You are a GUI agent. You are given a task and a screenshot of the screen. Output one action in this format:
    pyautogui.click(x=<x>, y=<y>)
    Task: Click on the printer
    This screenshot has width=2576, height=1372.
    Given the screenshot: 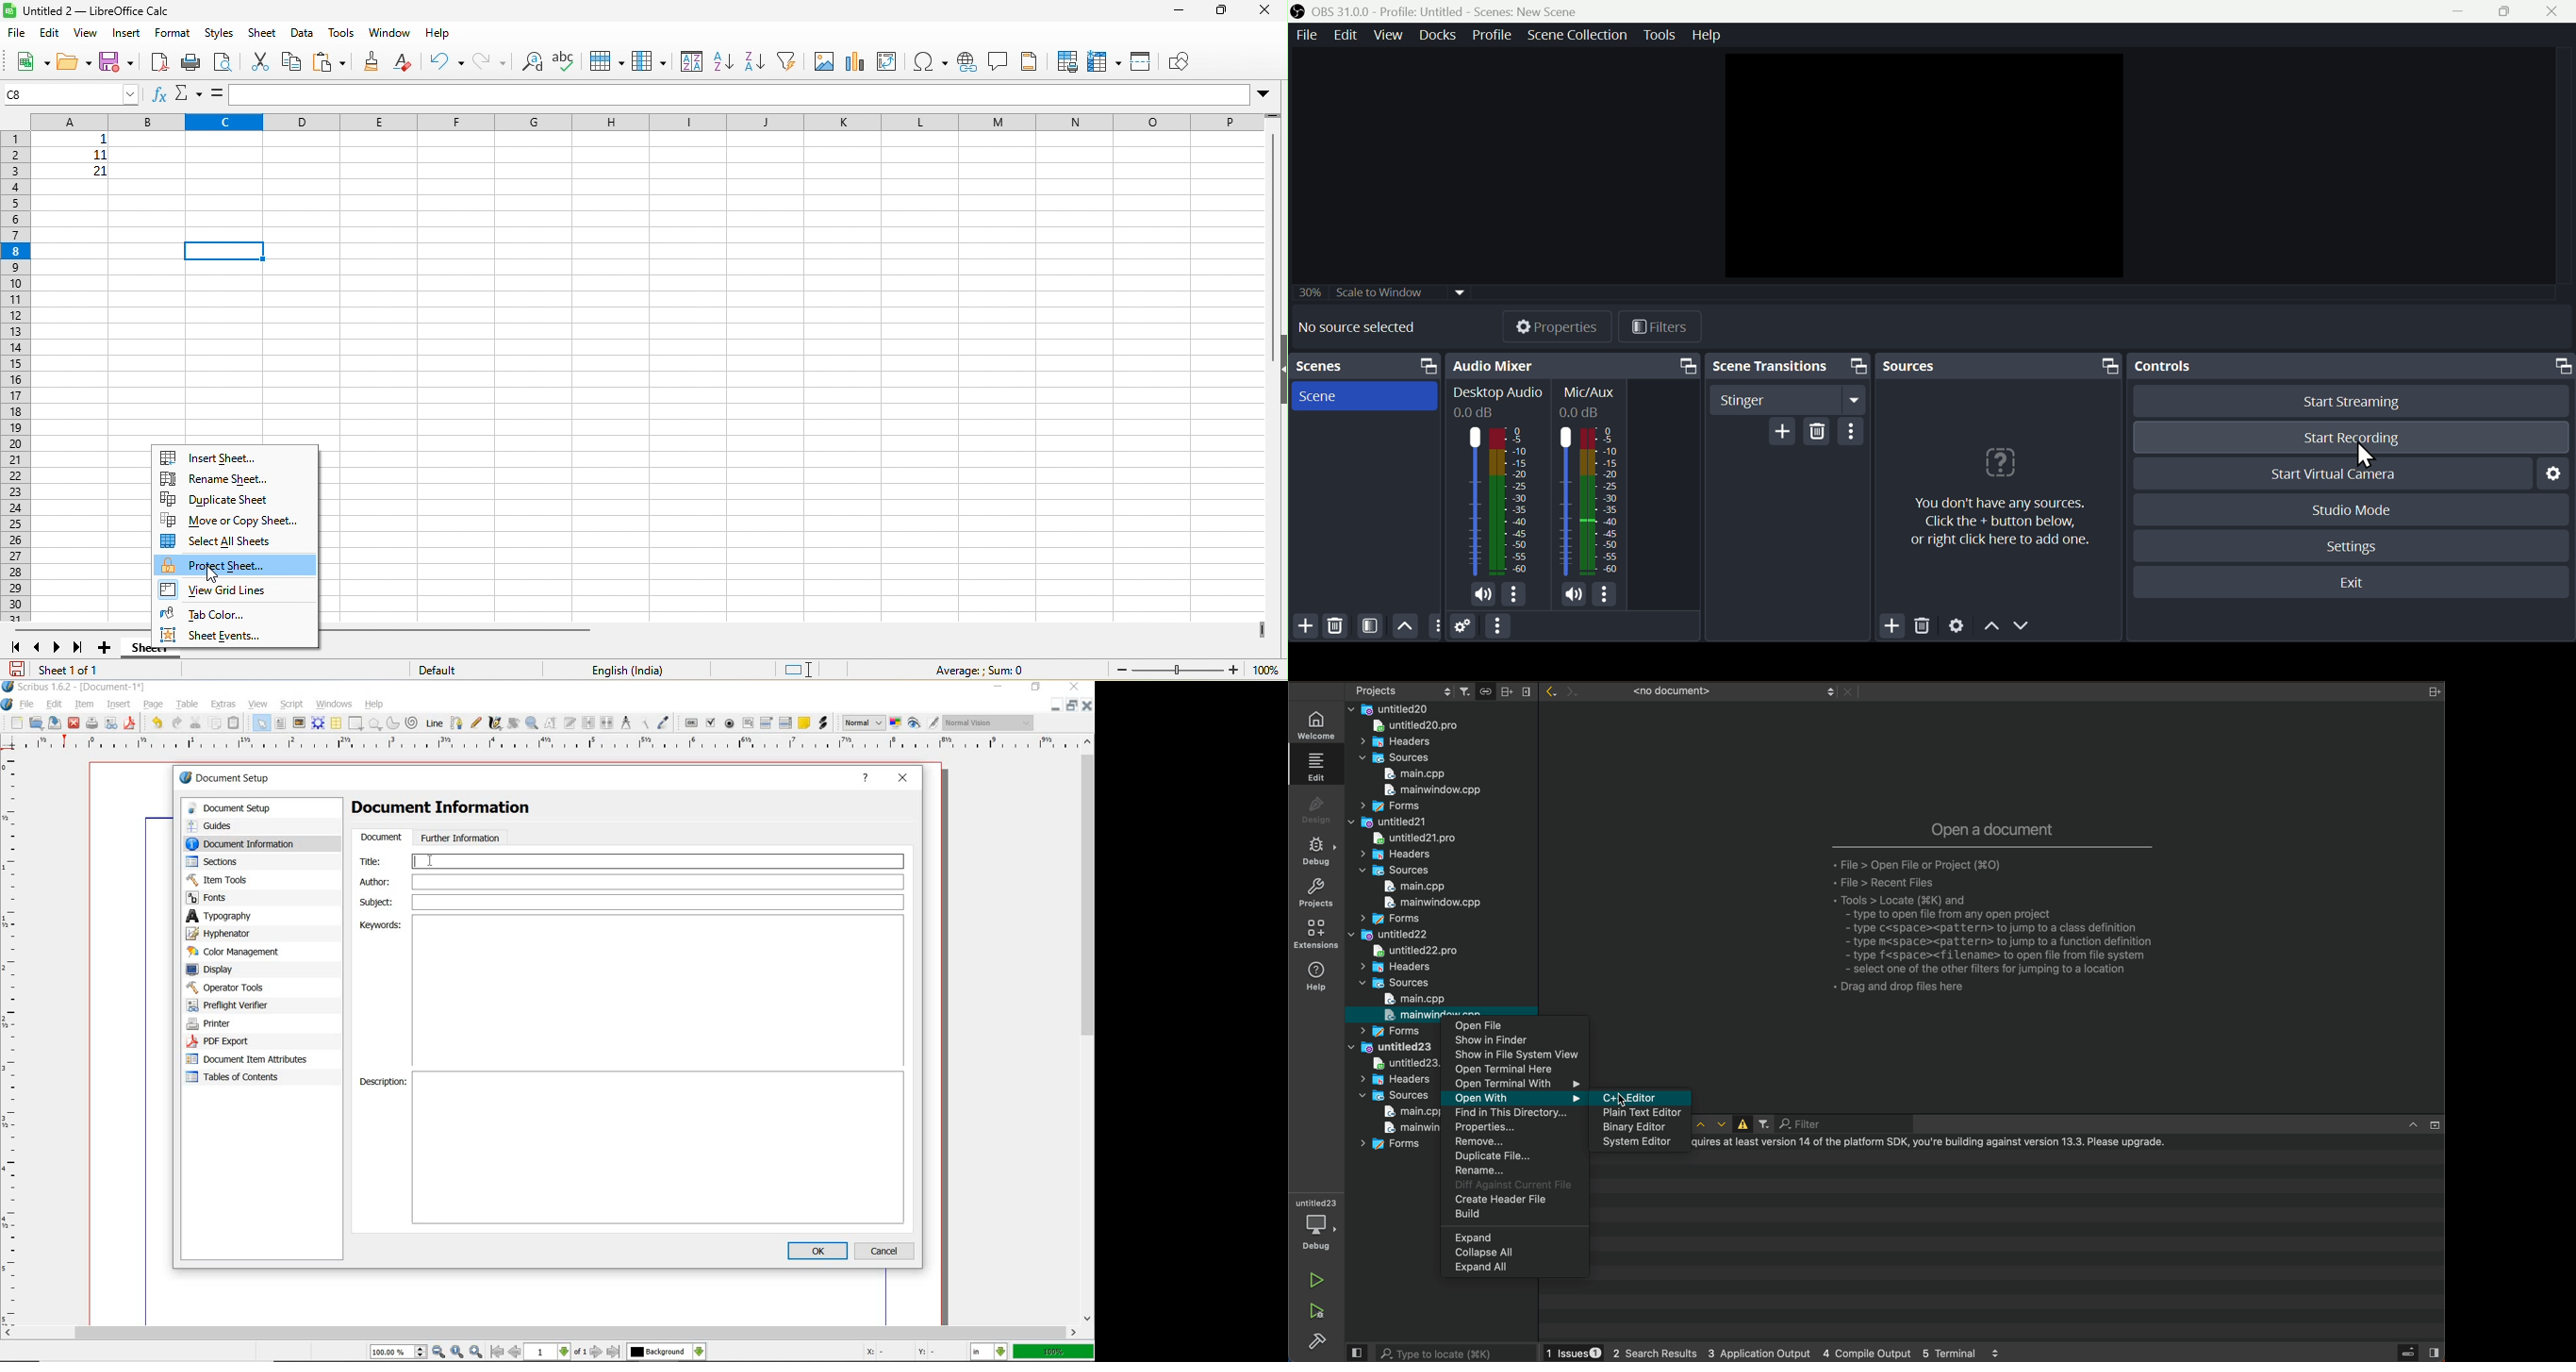 What is the action you would take?
    pyautogui.click(x=240, y=1024)
    